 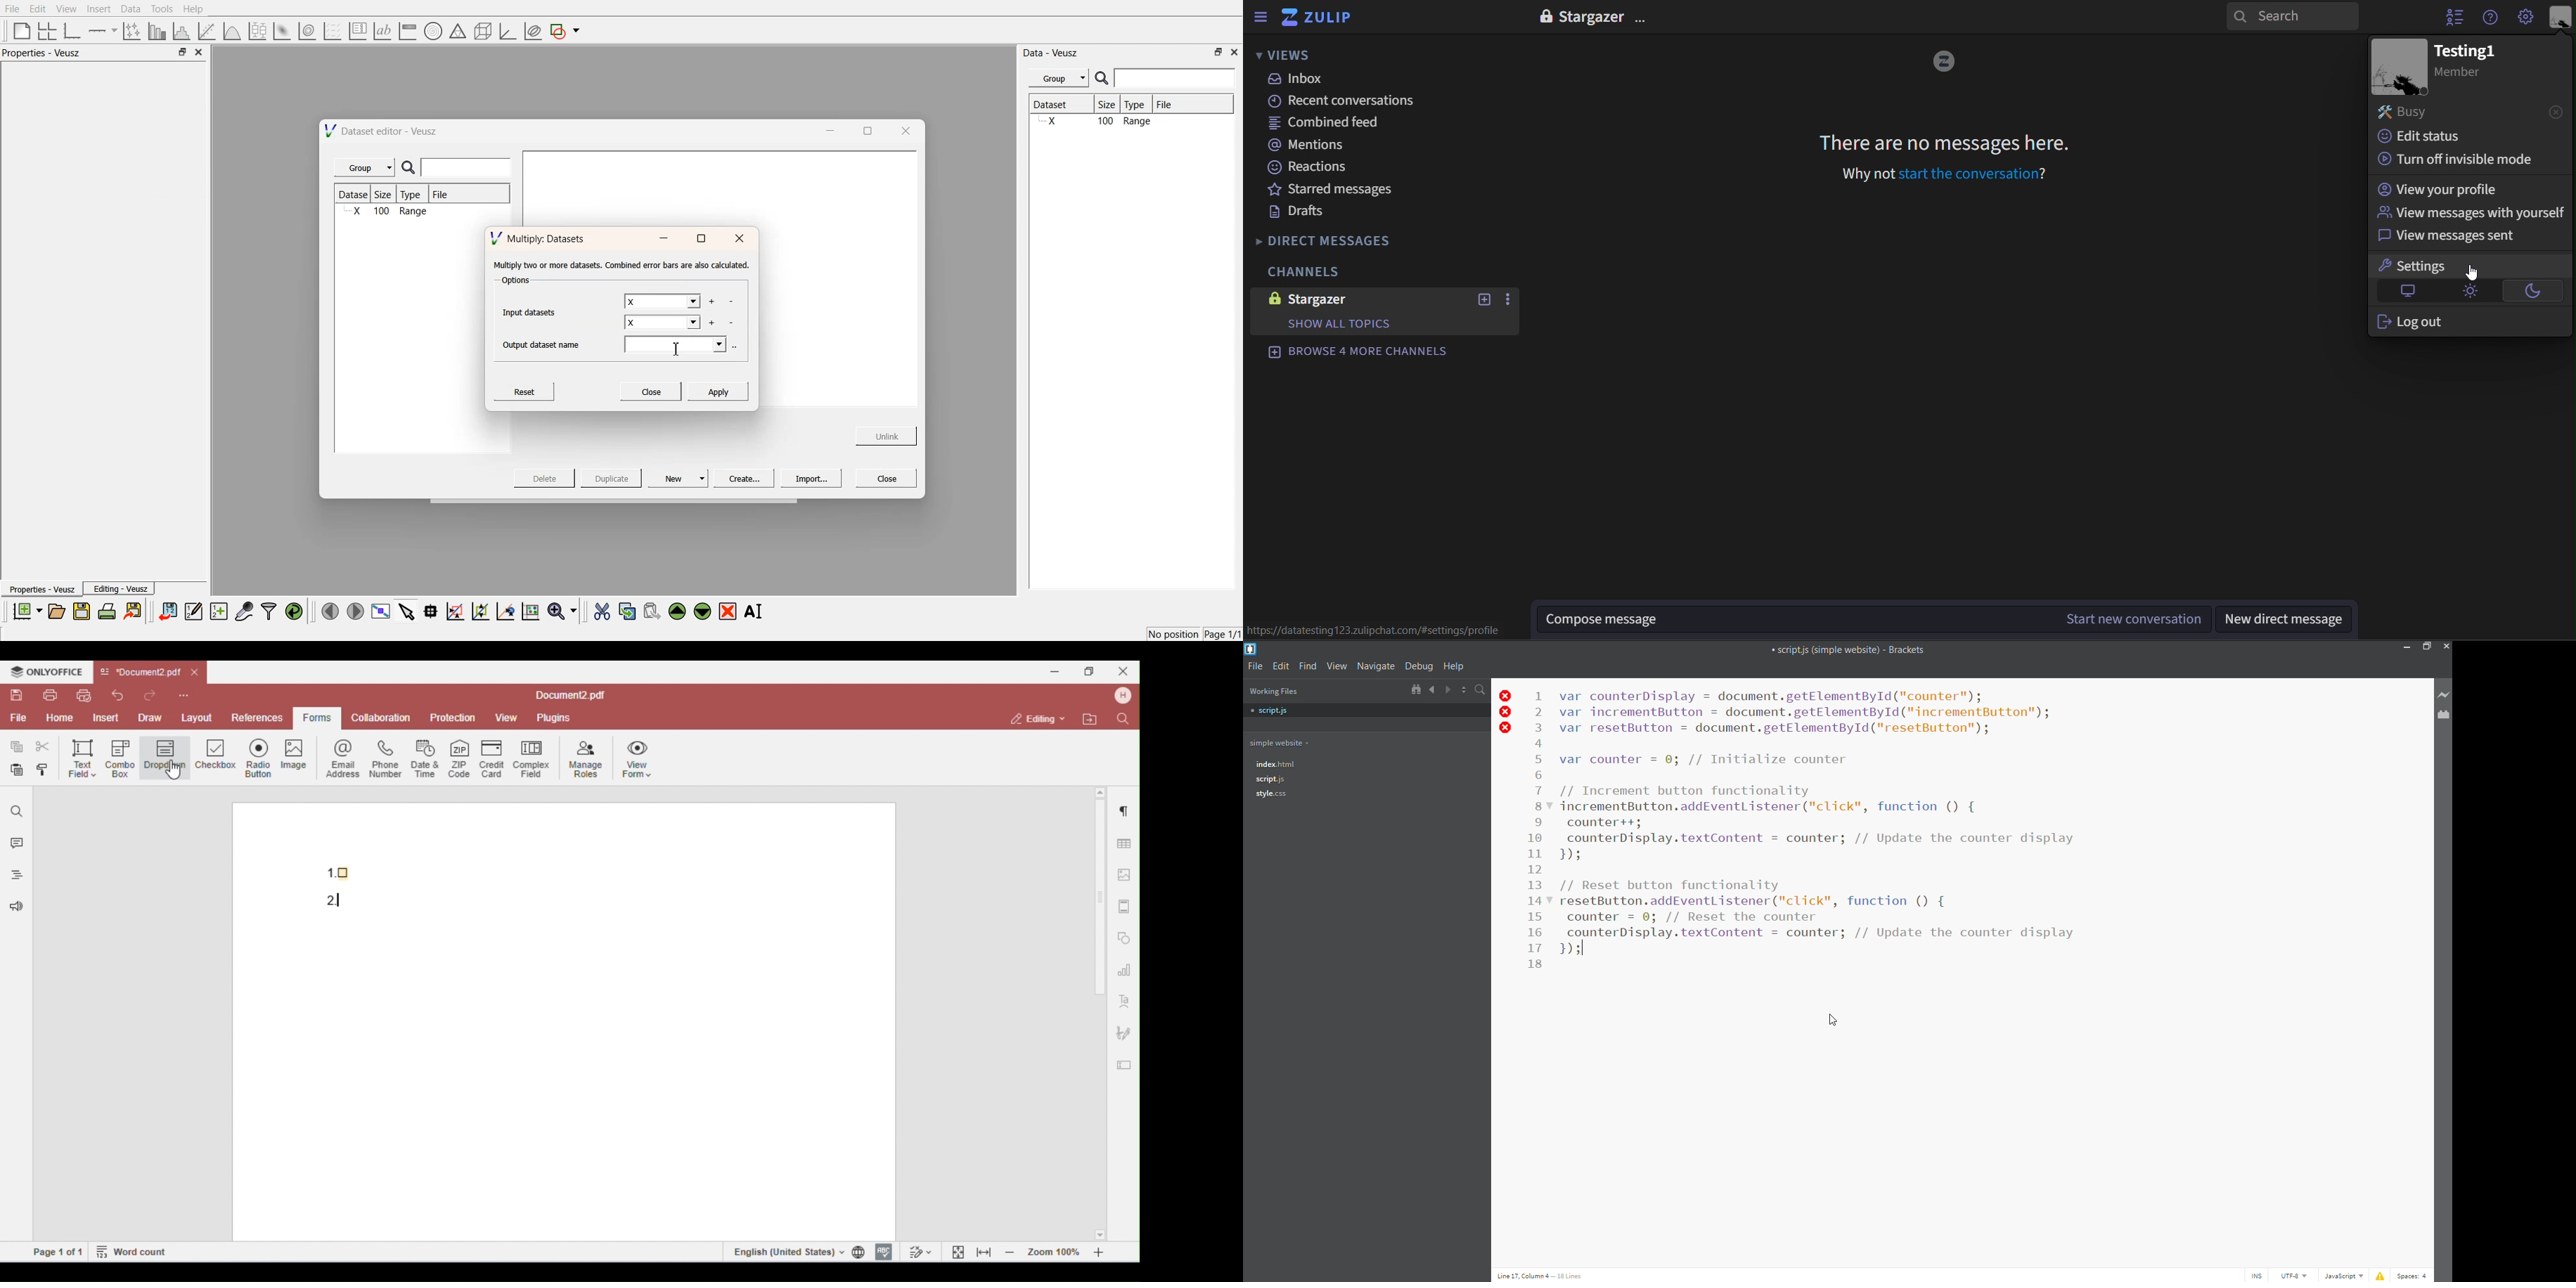 What do you see at coordinates (1849, 649) in the screenshot?
I see `script.js (Simple website) - Bracket` at bounding box center [1849, 649].